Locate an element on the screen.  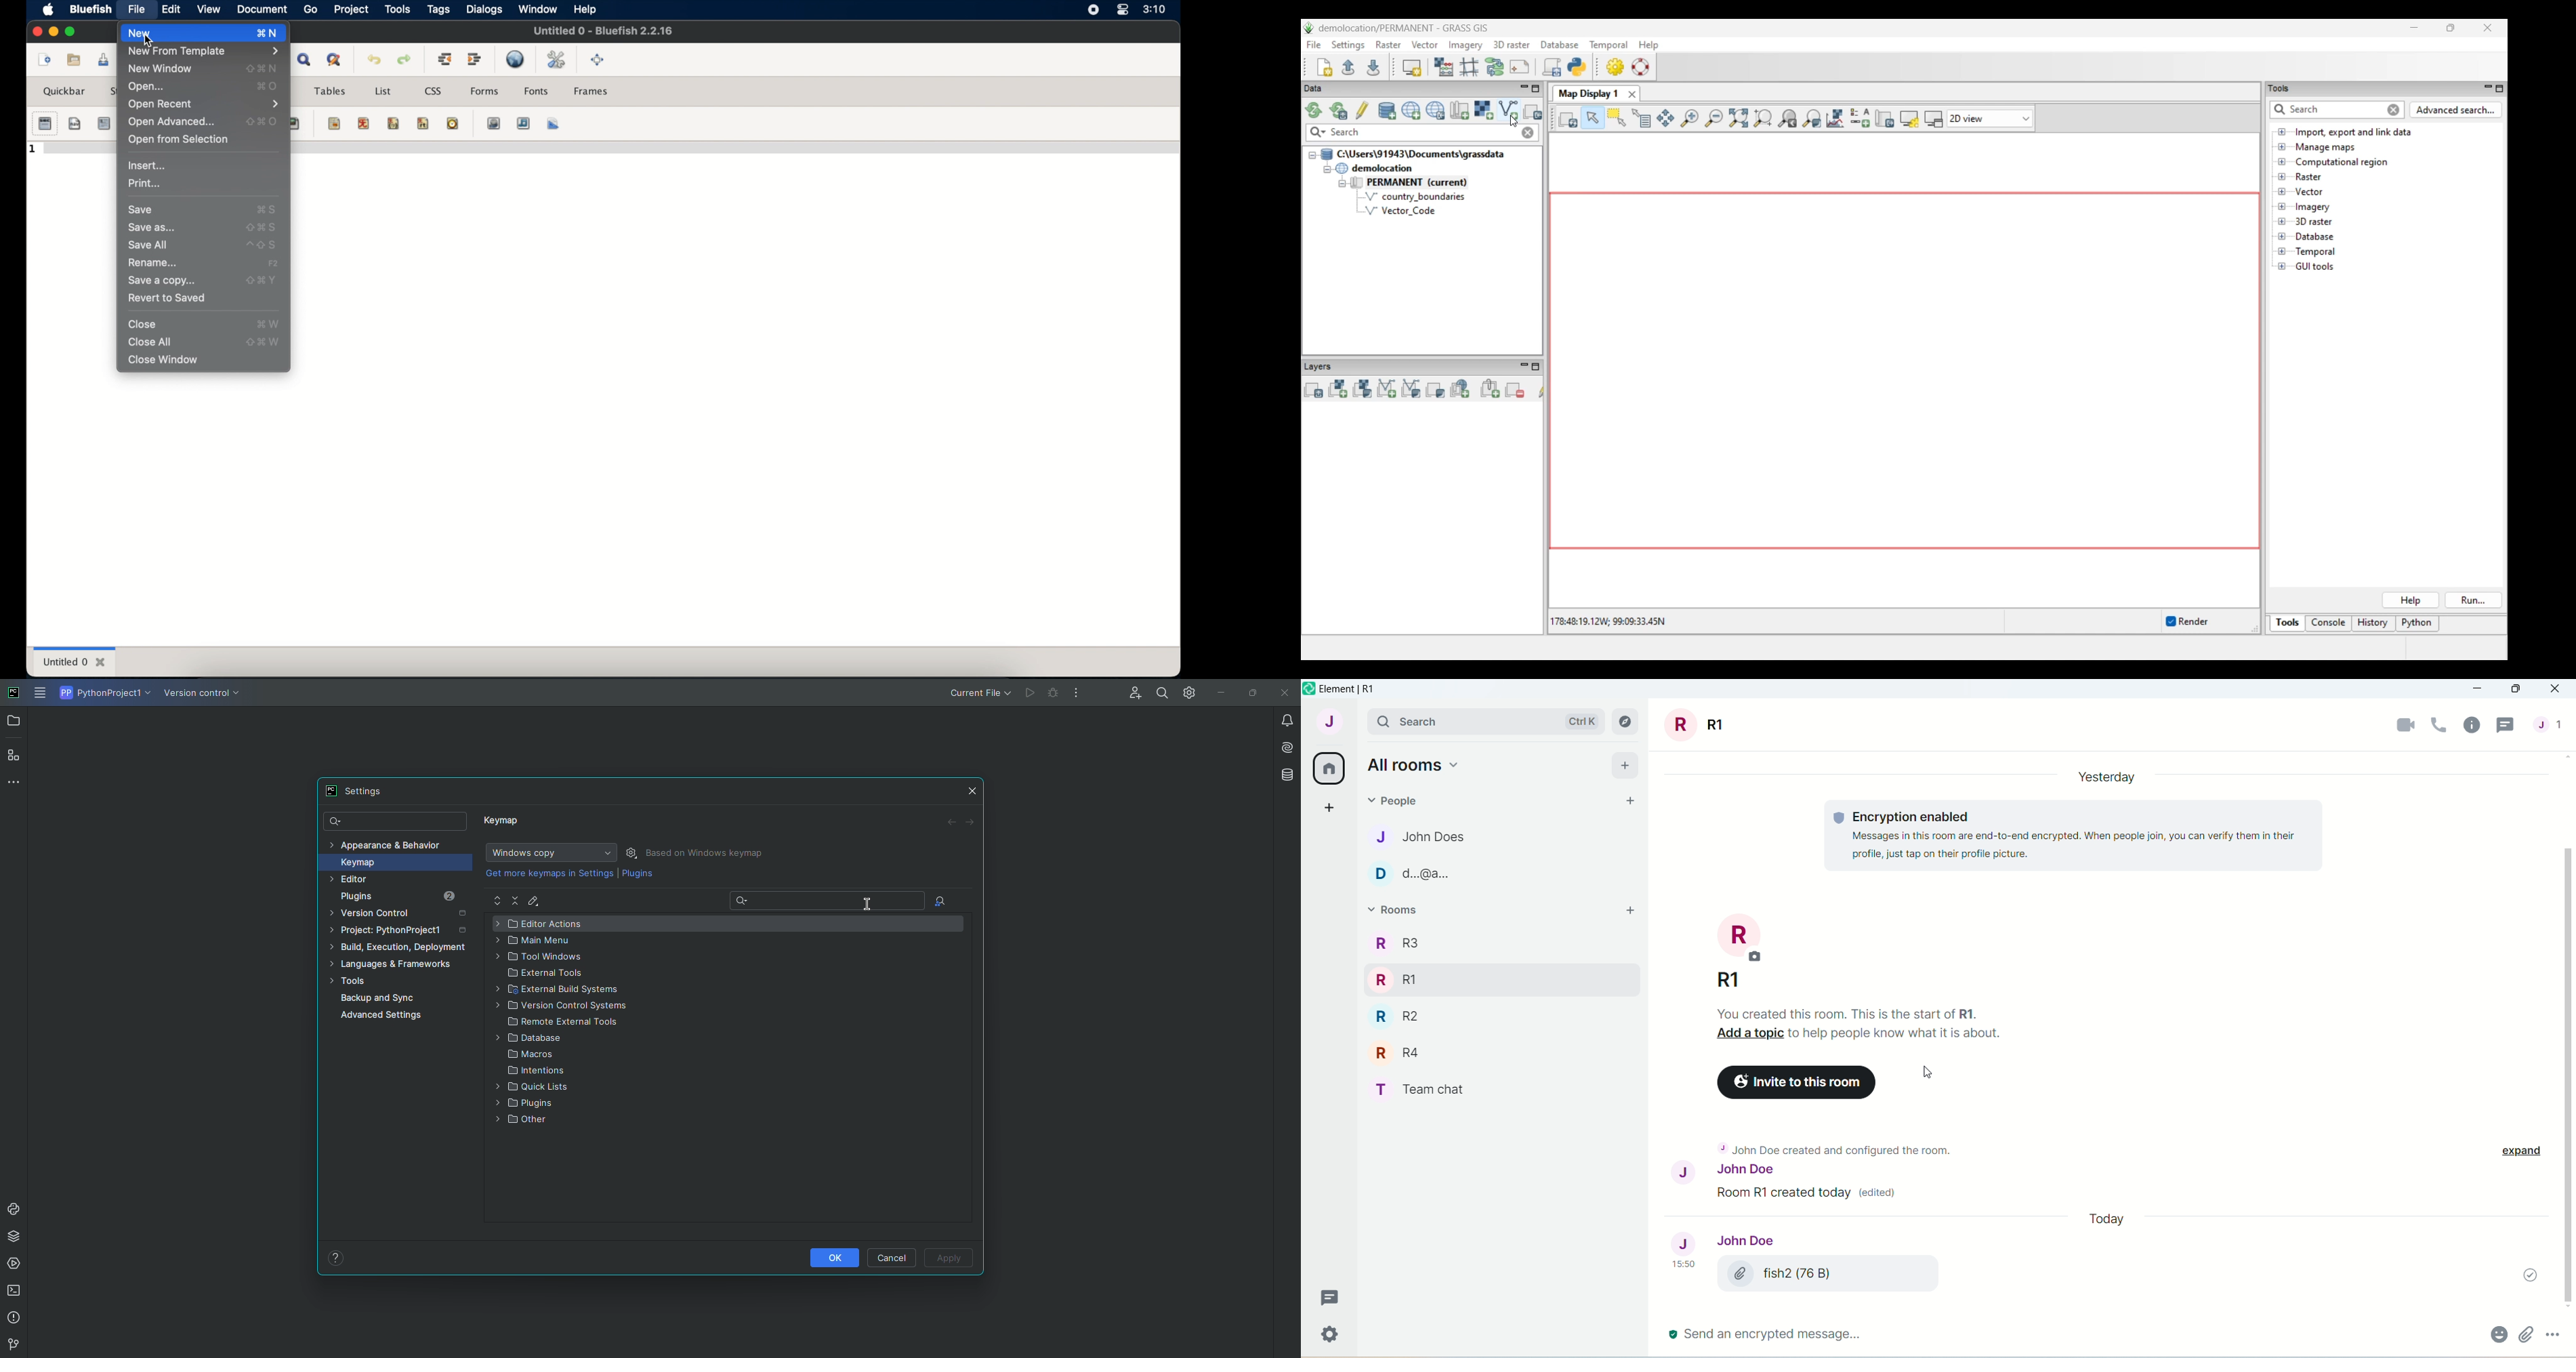
Editor is located at coordinates (378, 880).